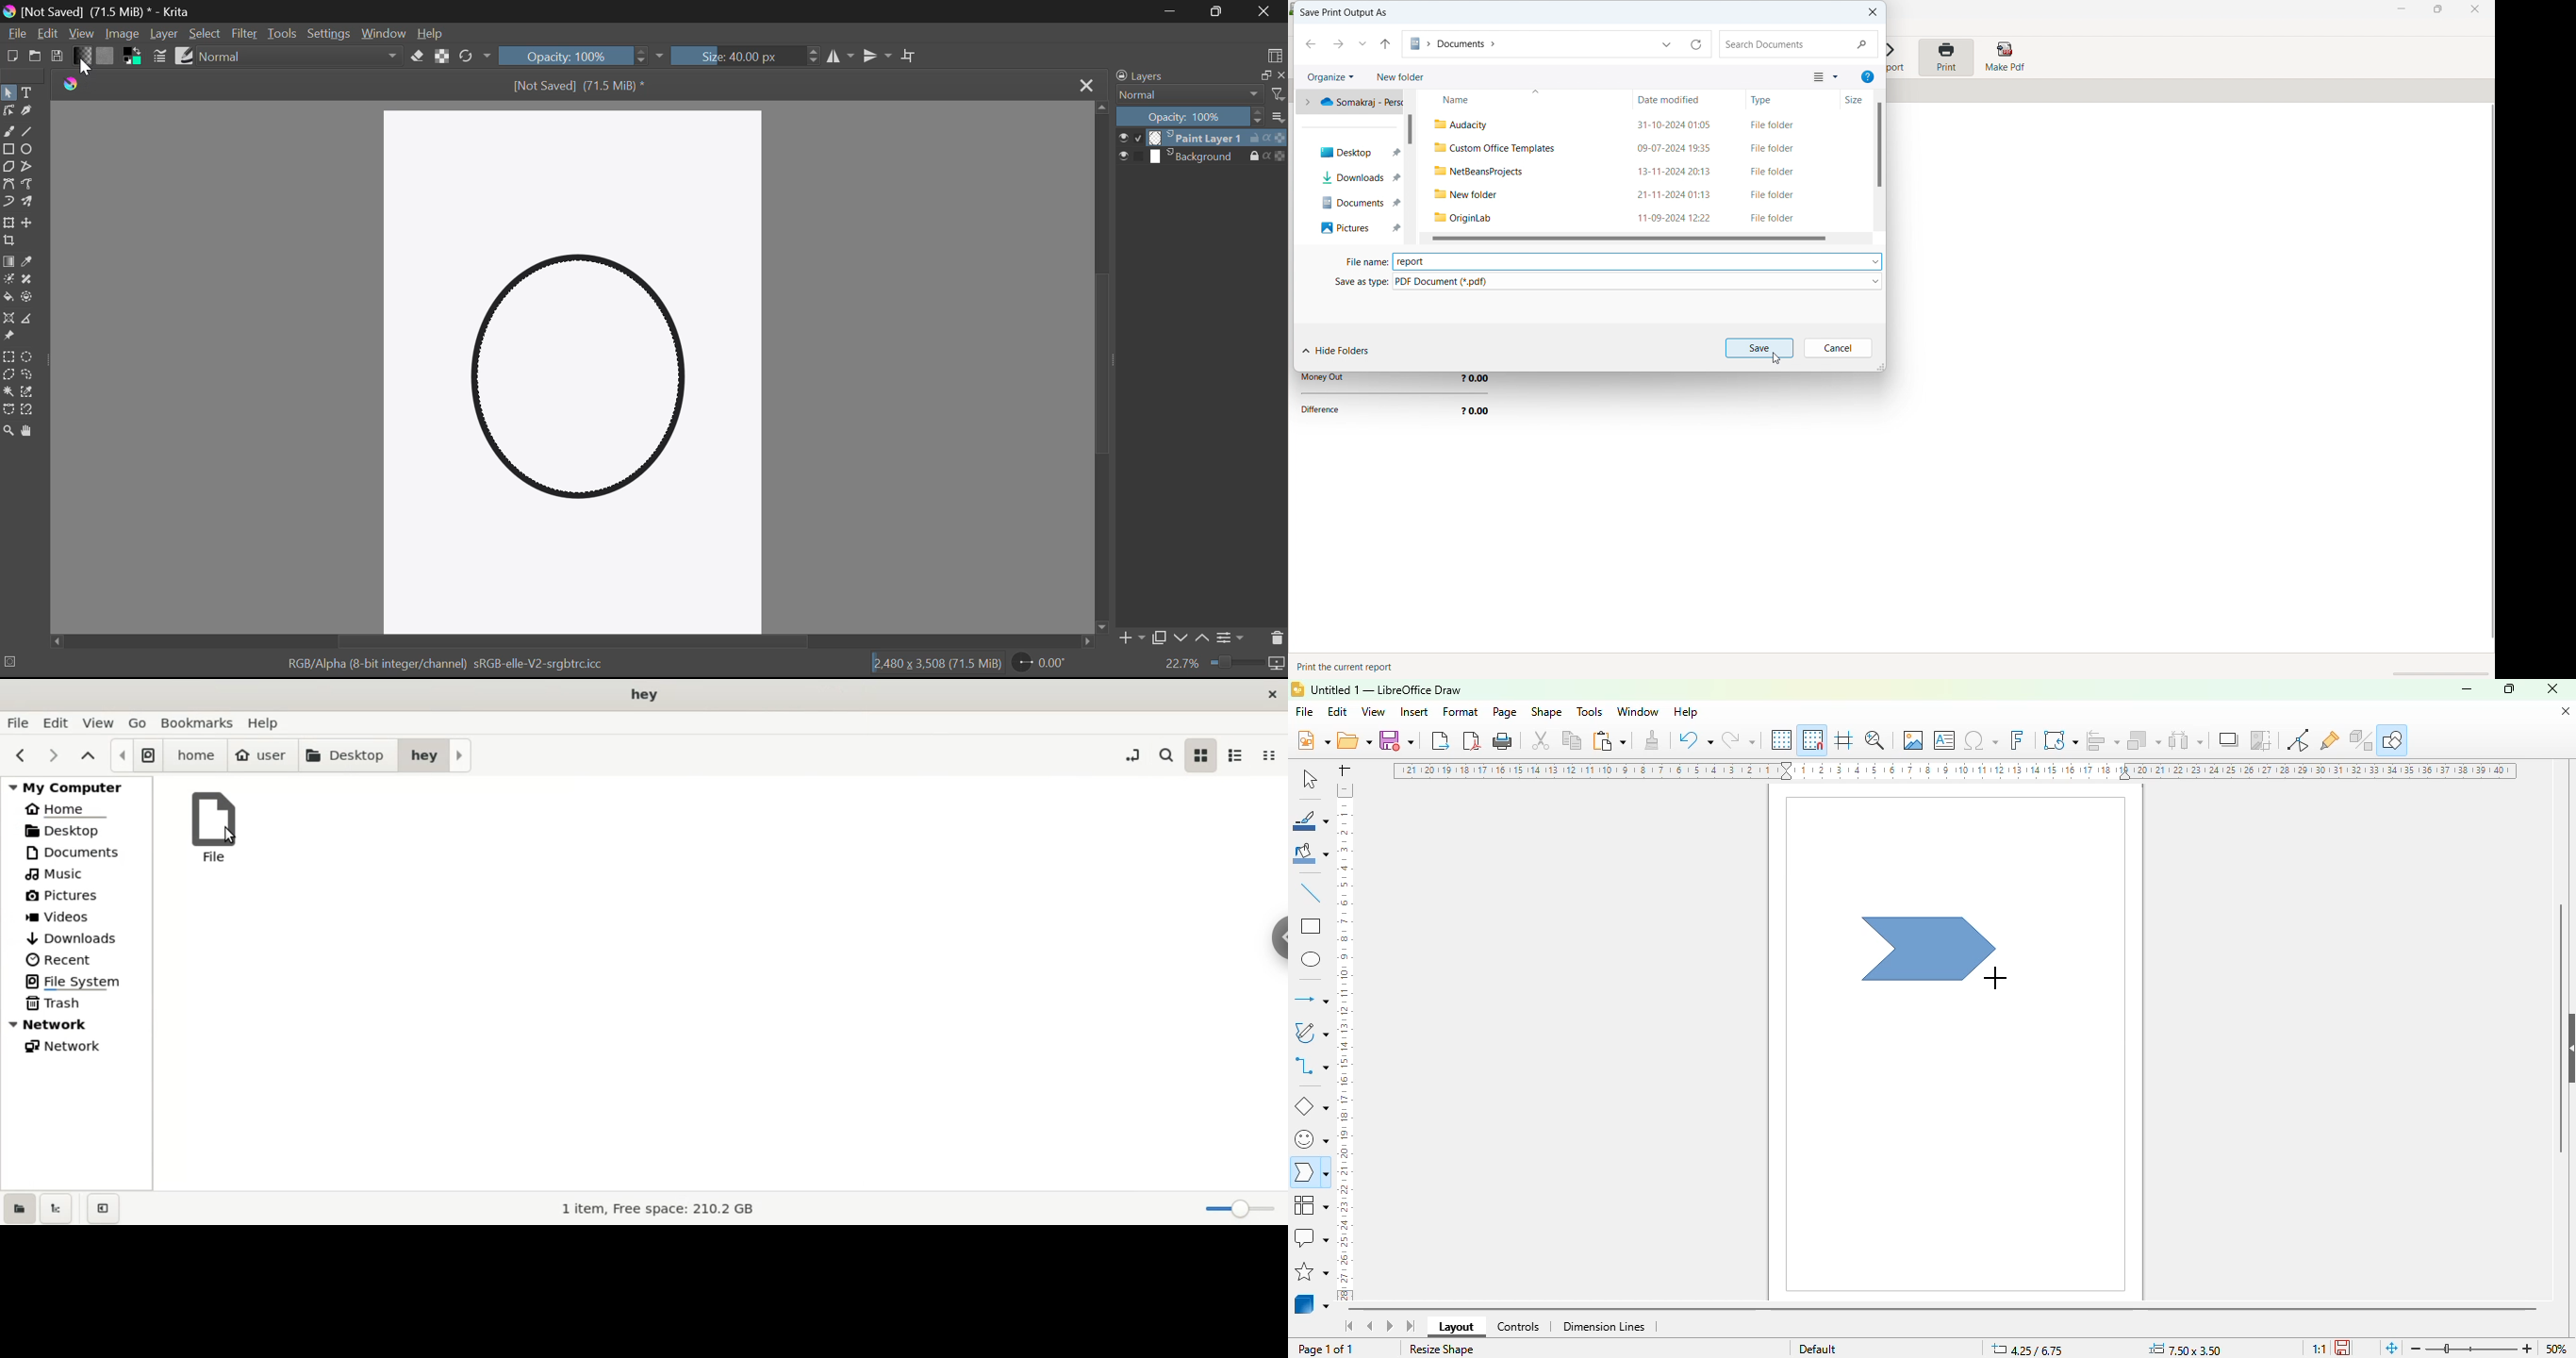 This screenshot has width=2576, height=1372. I want to click on location history, so click(1668, 43).